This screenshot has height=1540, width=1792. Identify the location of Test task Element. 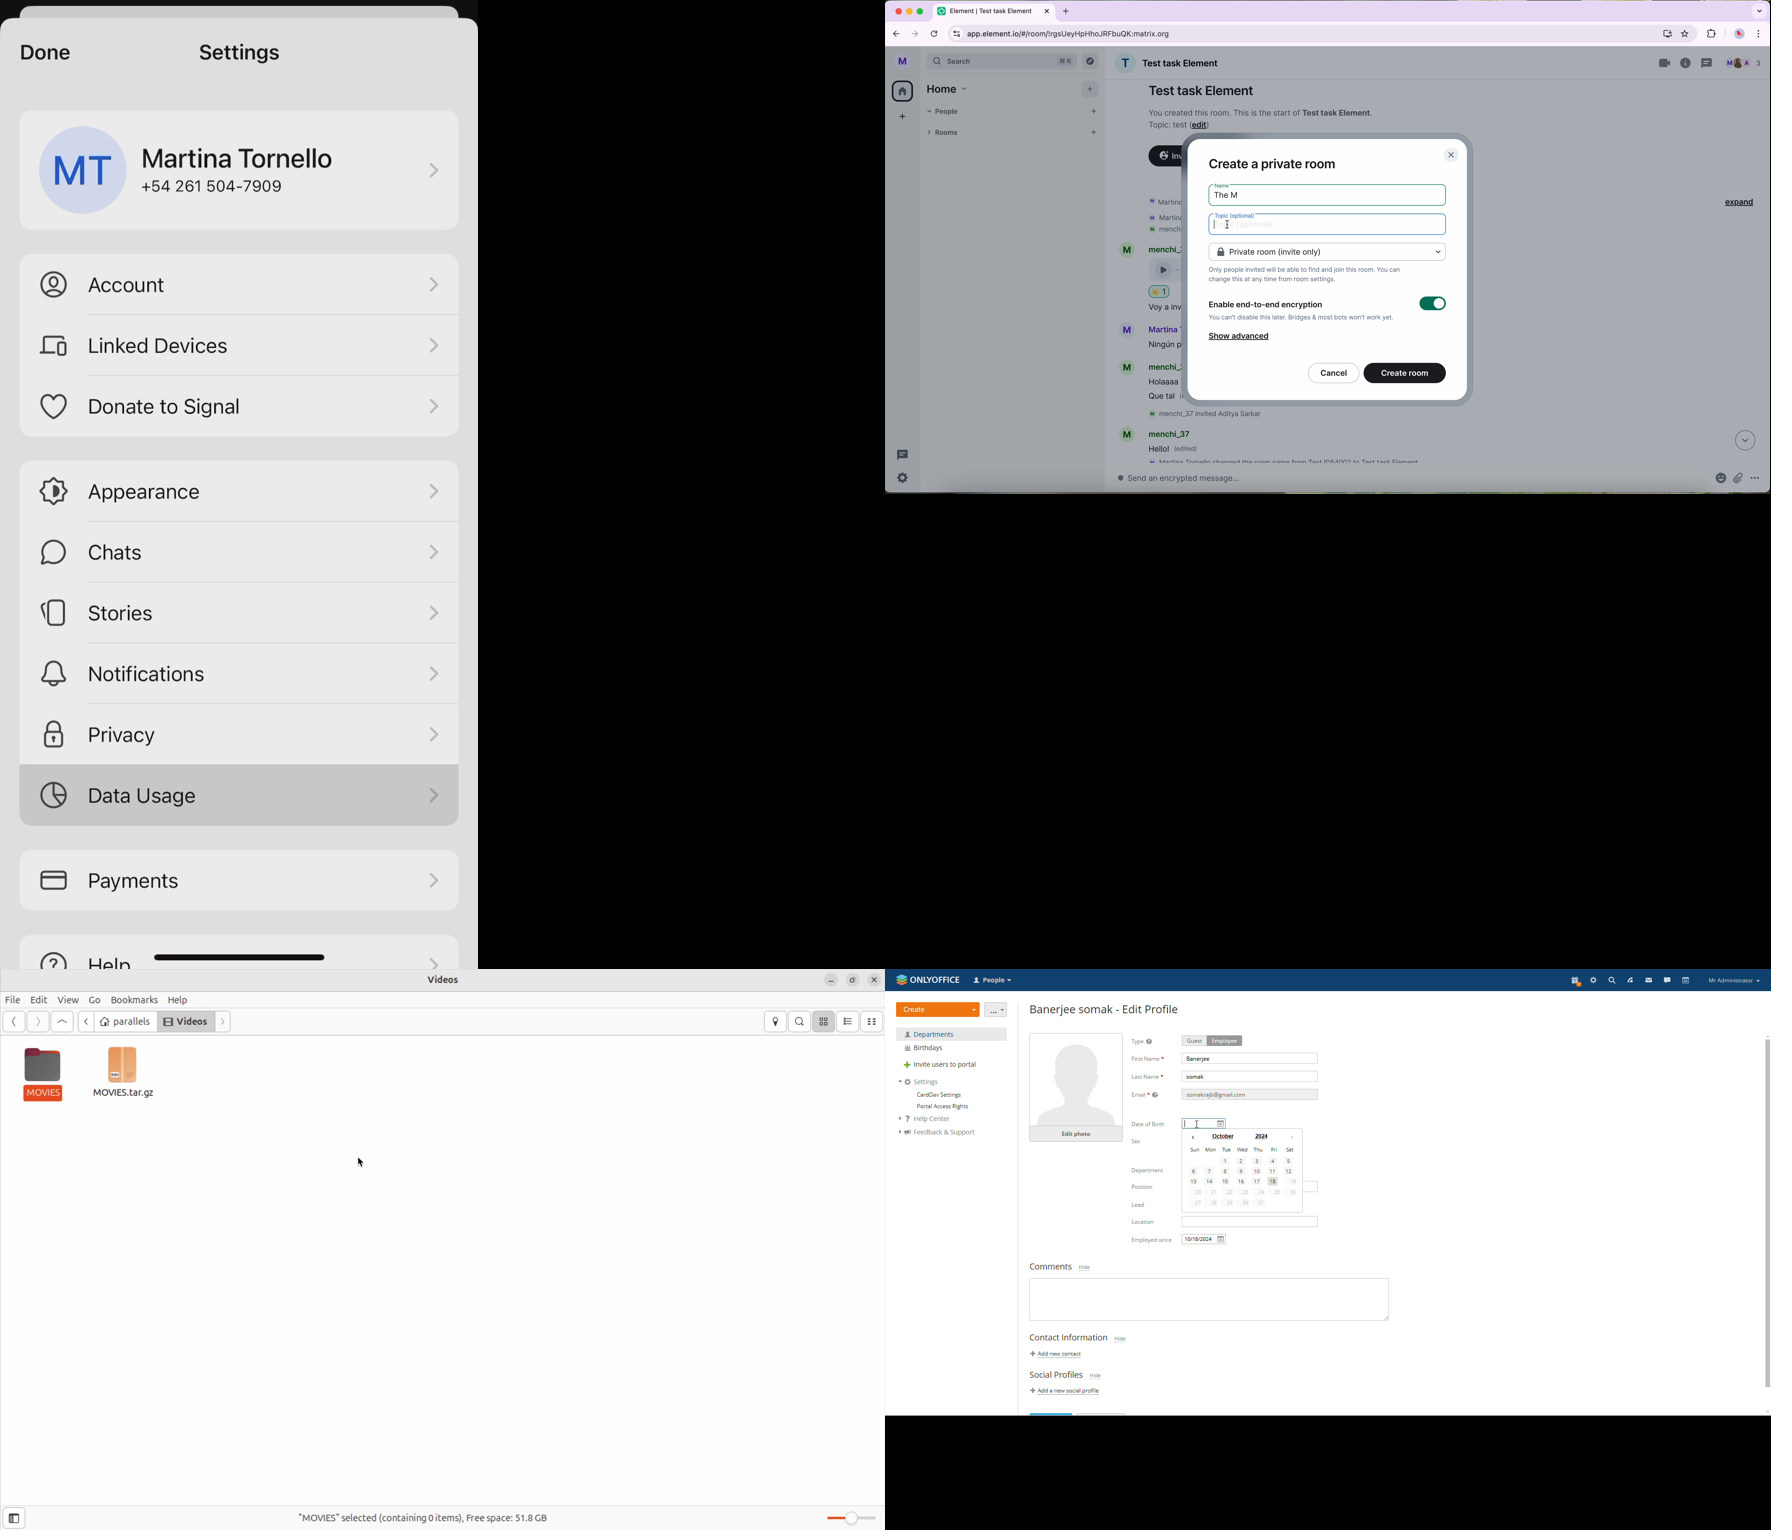
(1202, 90).